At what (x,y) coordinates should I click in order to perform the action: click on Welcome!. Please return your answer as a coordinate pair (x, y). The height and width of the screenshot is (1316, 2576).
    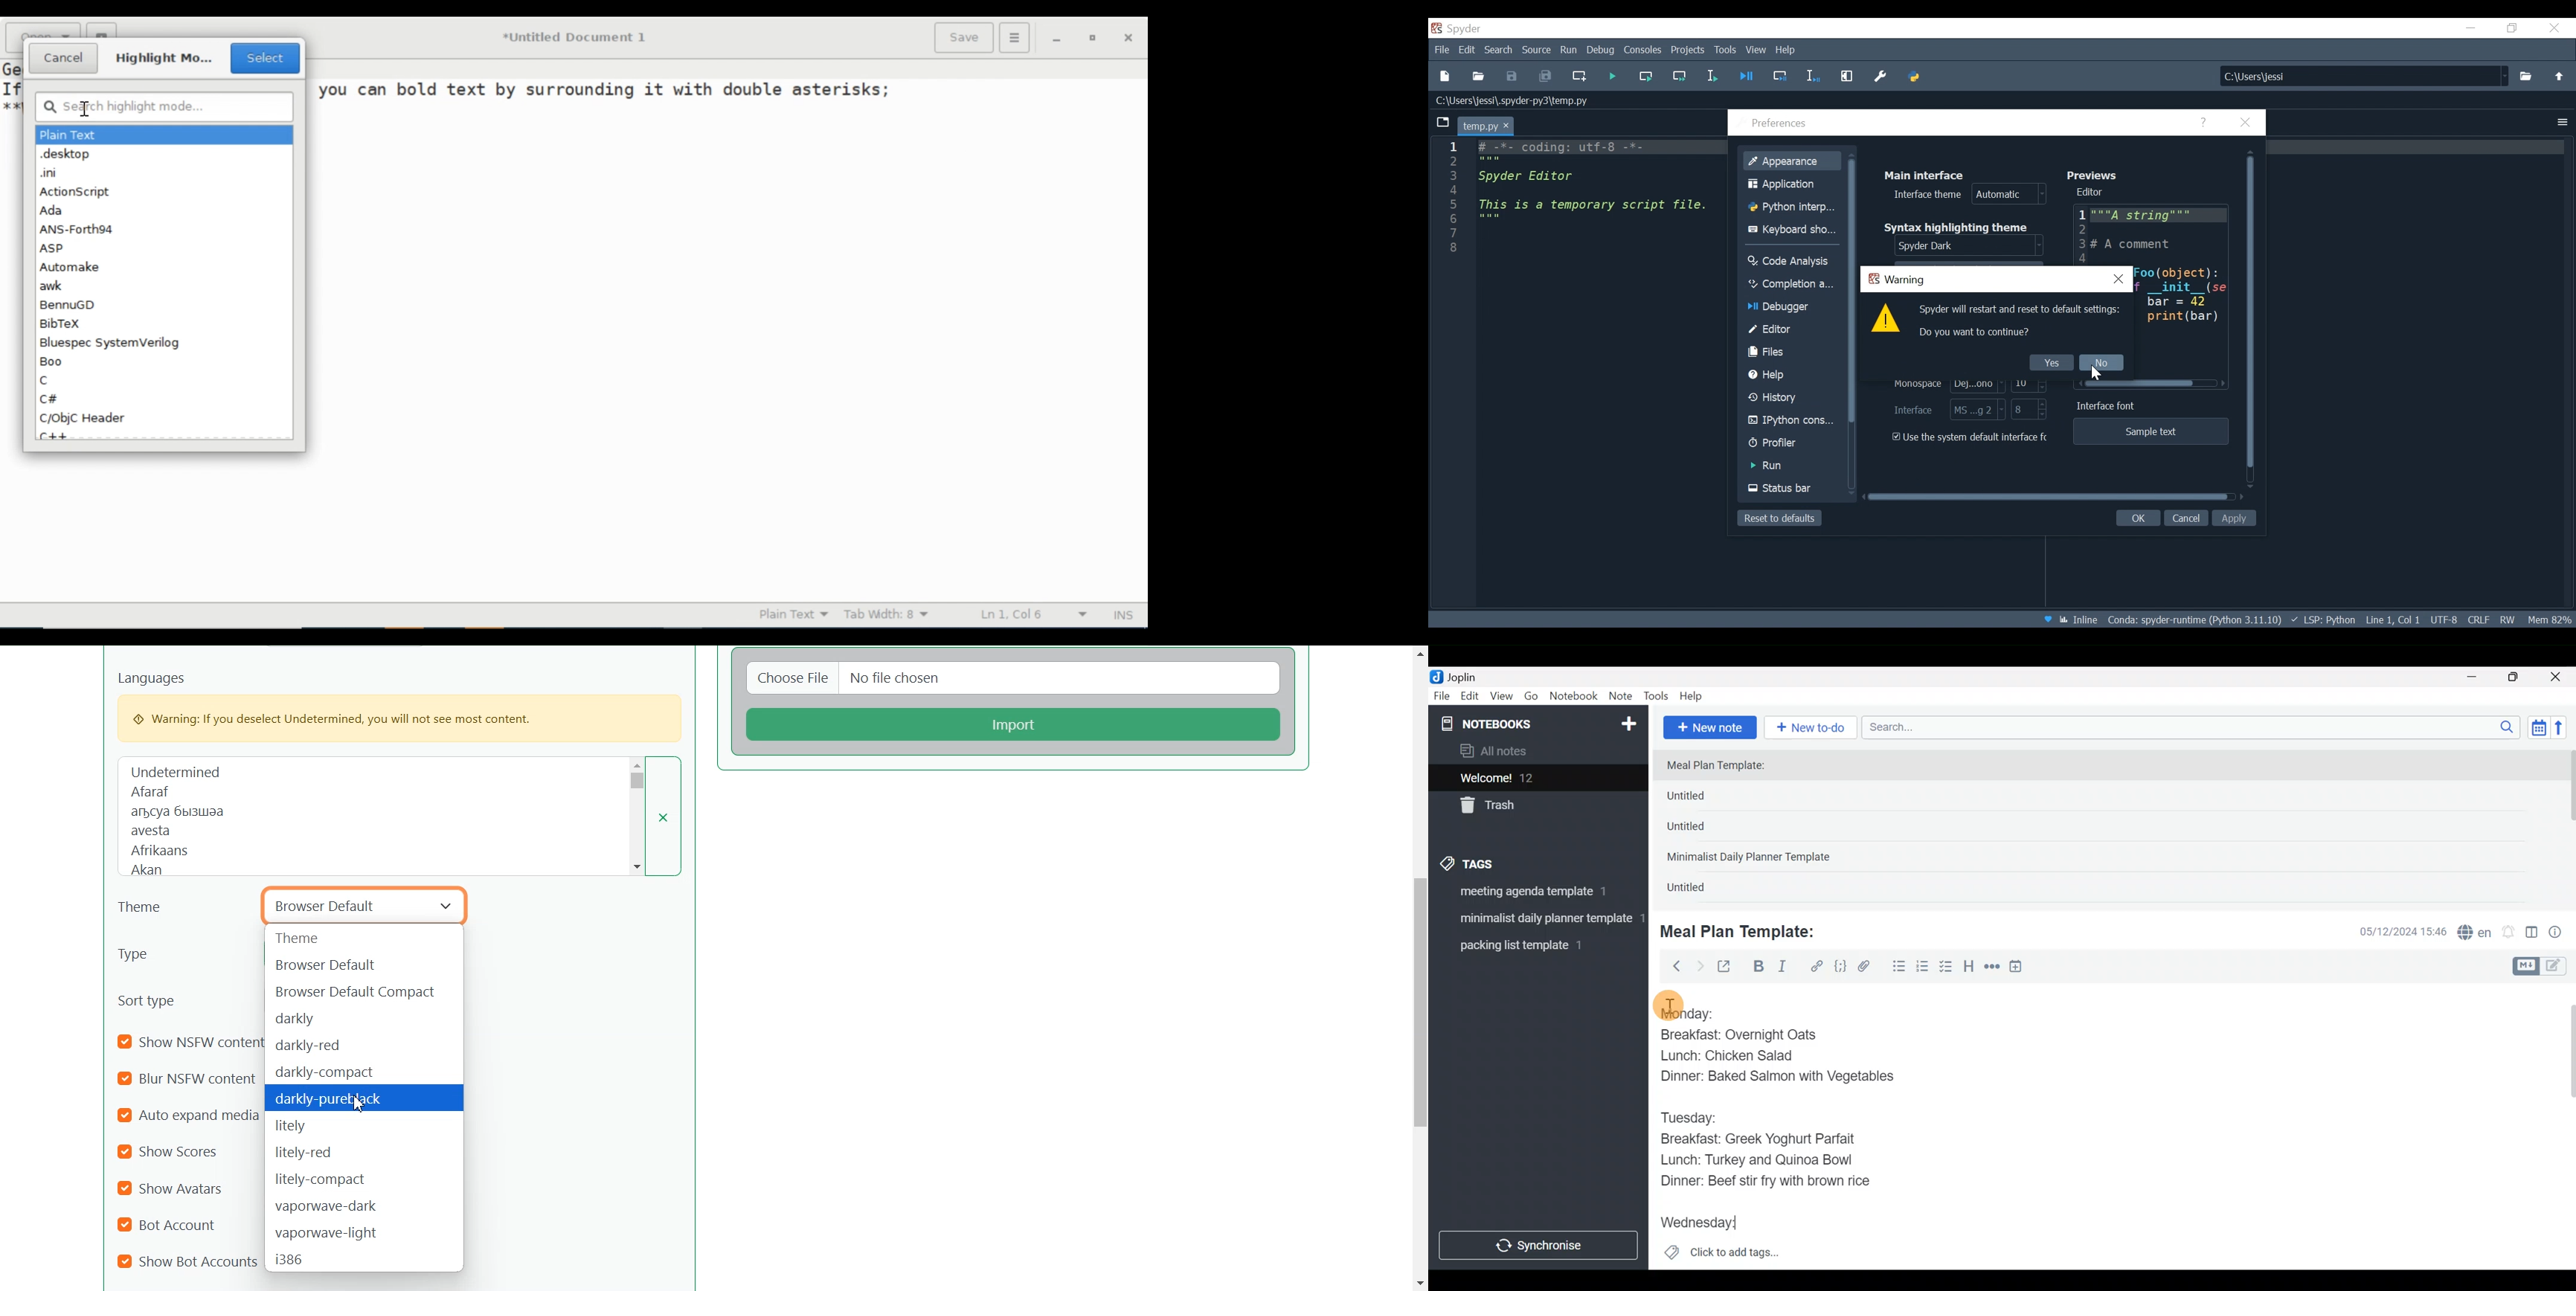
    Looking at the image, I should click on (1536, 779).